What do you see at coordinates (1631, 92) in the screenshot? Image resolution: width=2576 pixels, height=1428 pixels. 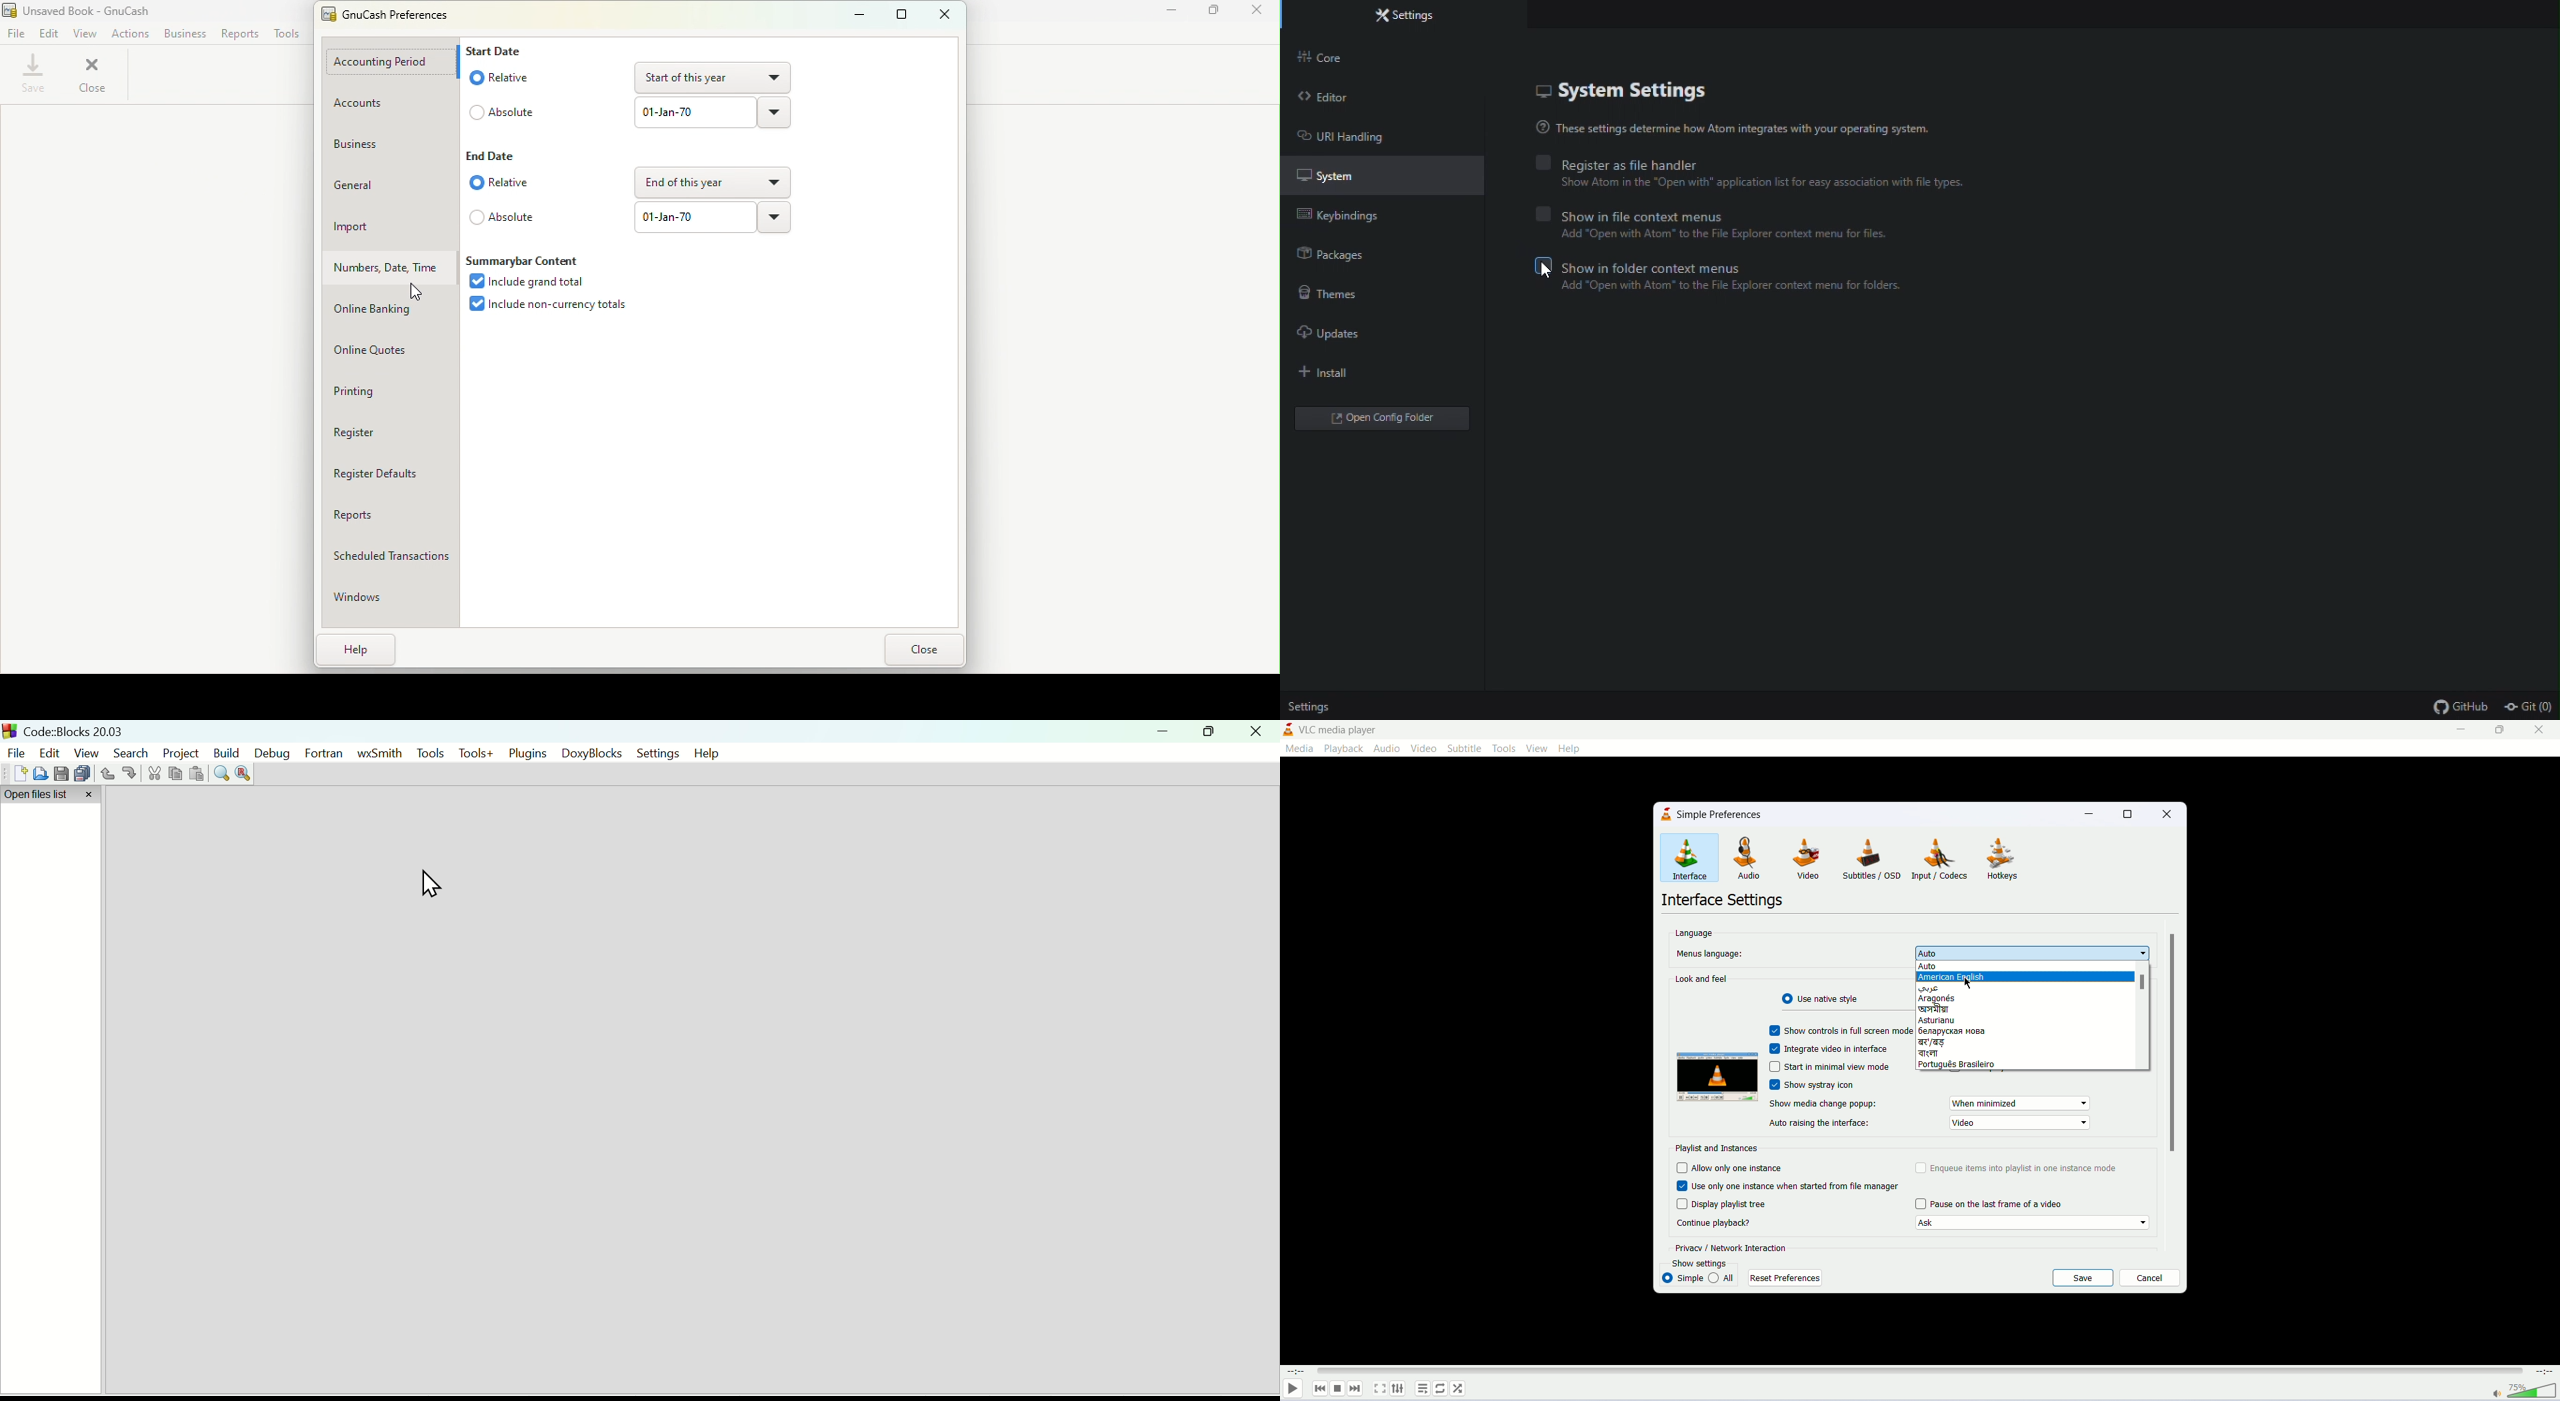 I see `System settings` at bounding box center [1631, 92].